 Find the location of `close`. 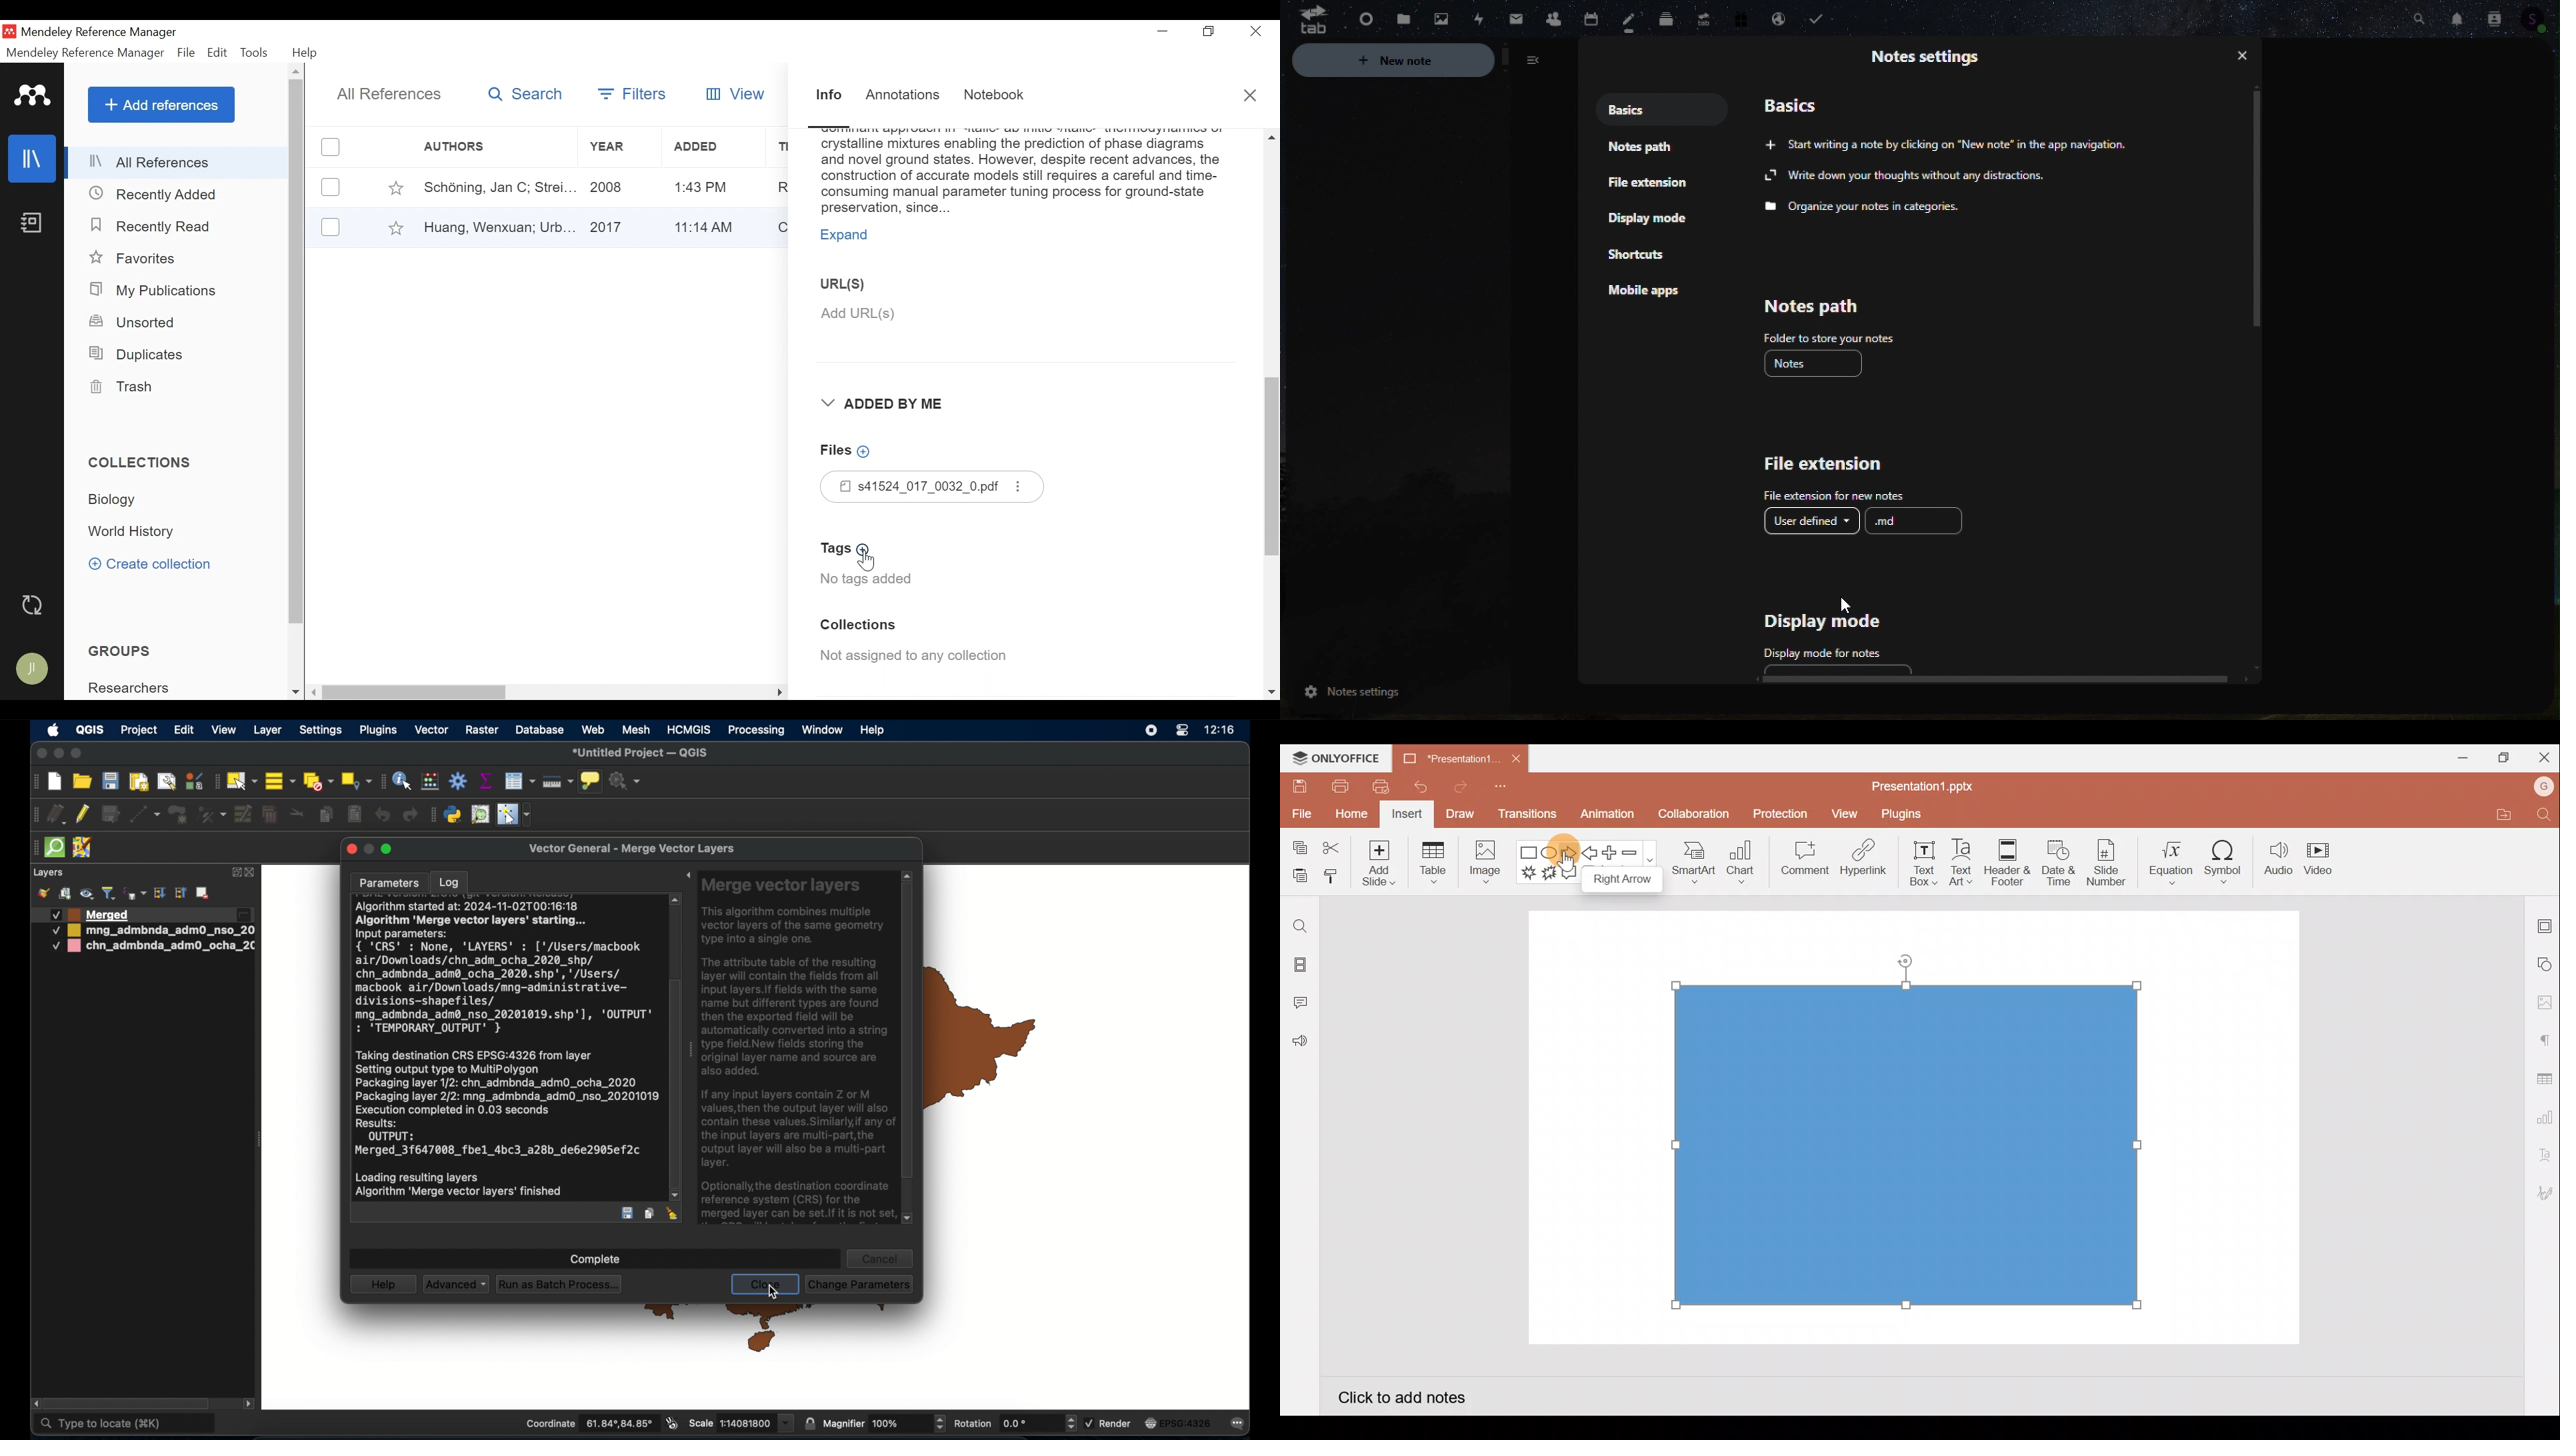

close is located at coordinates (2243, 58).